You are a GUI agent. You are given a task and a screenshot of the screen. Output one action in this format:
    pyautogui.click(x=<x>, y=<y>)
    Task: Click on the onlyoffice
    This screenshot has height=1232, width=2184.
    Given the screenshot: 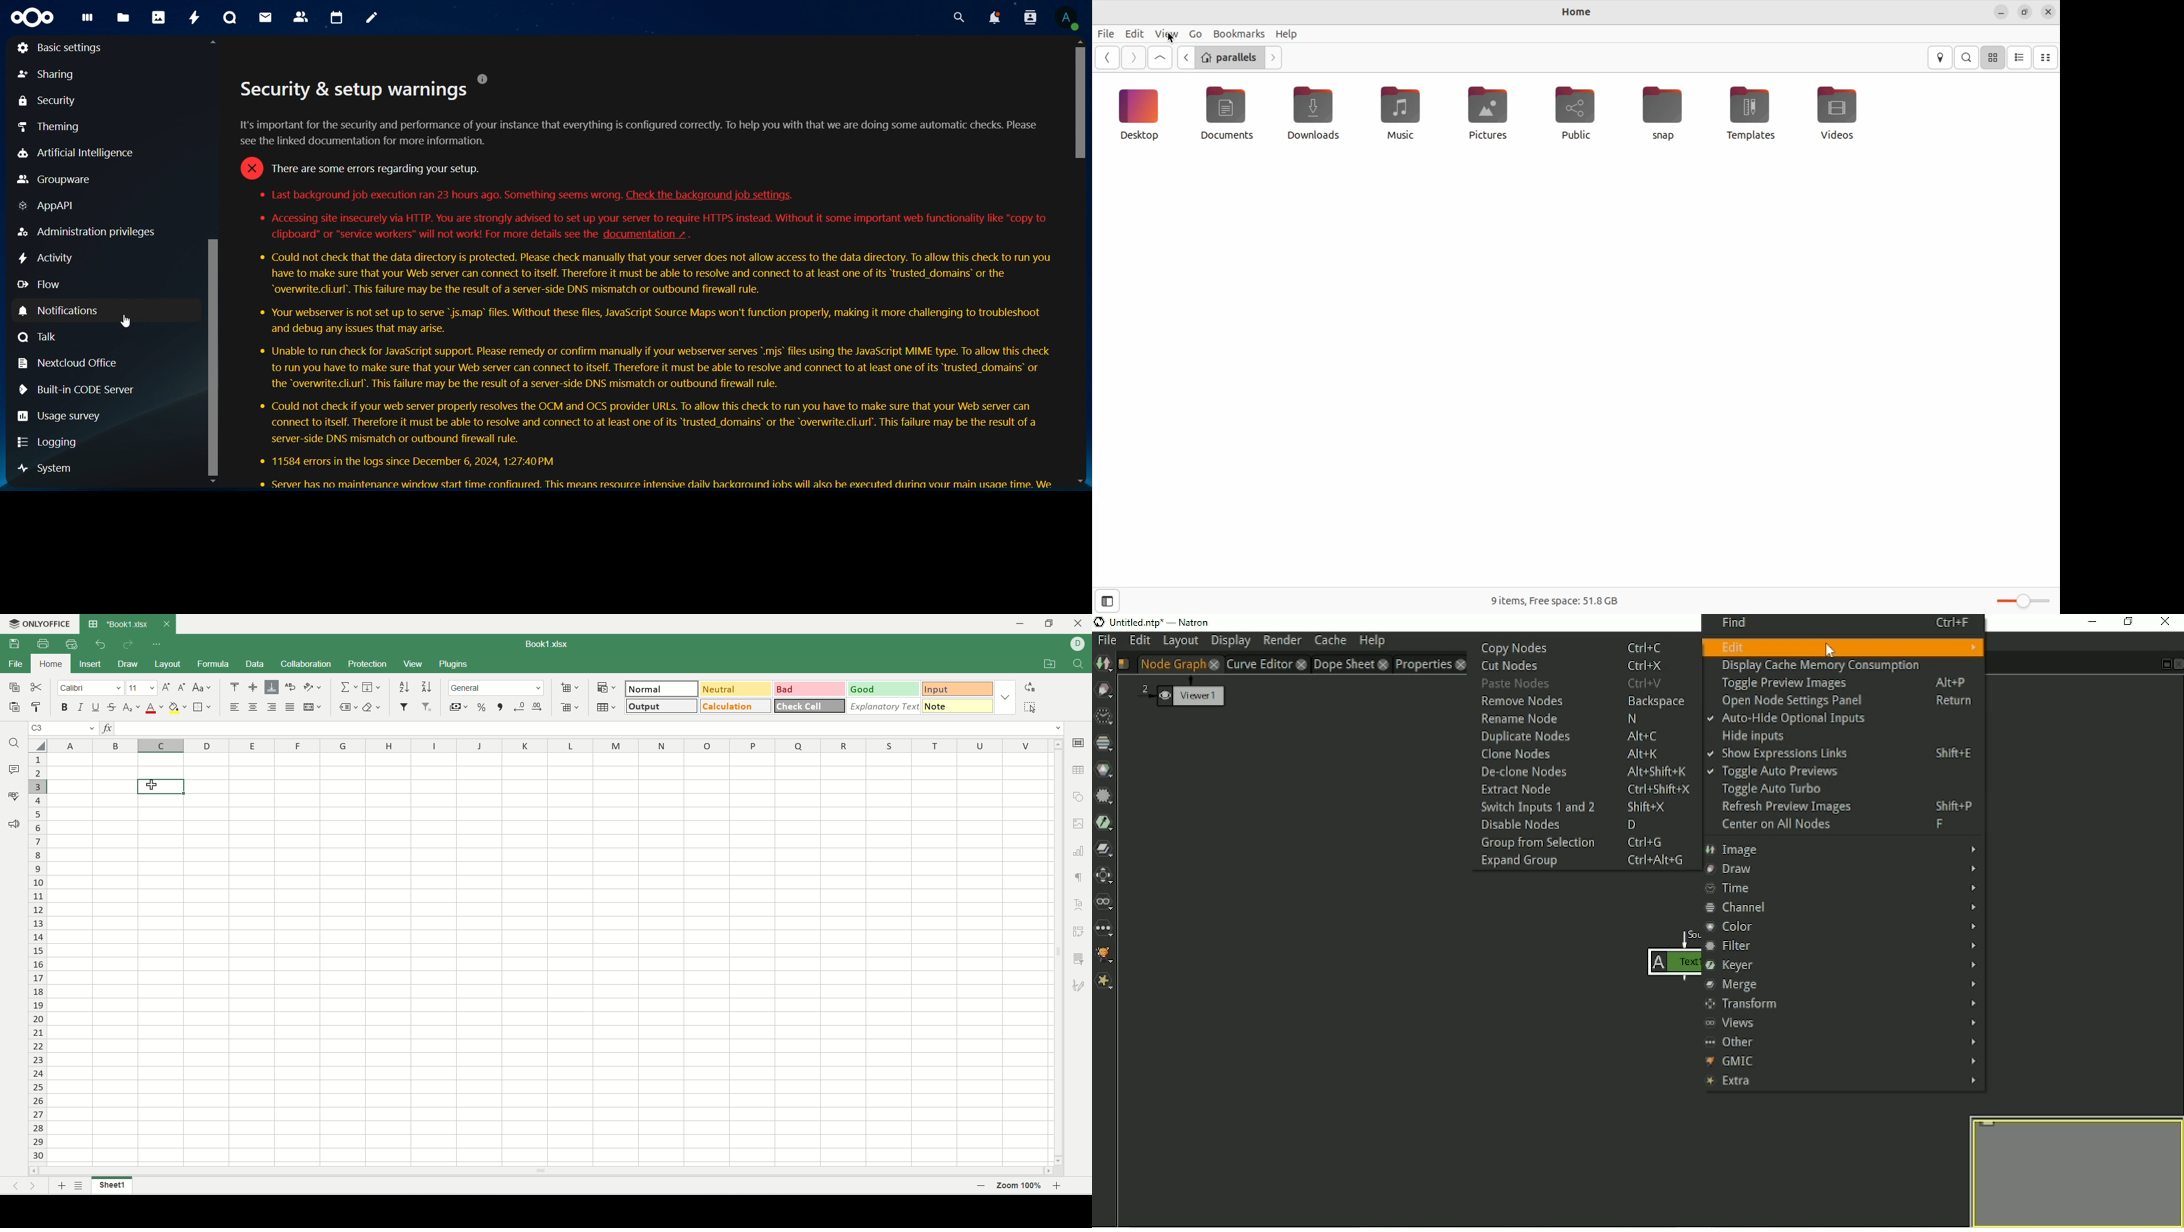 What is the action you would take?
    pyautogui.click(x=38, y=622)
    